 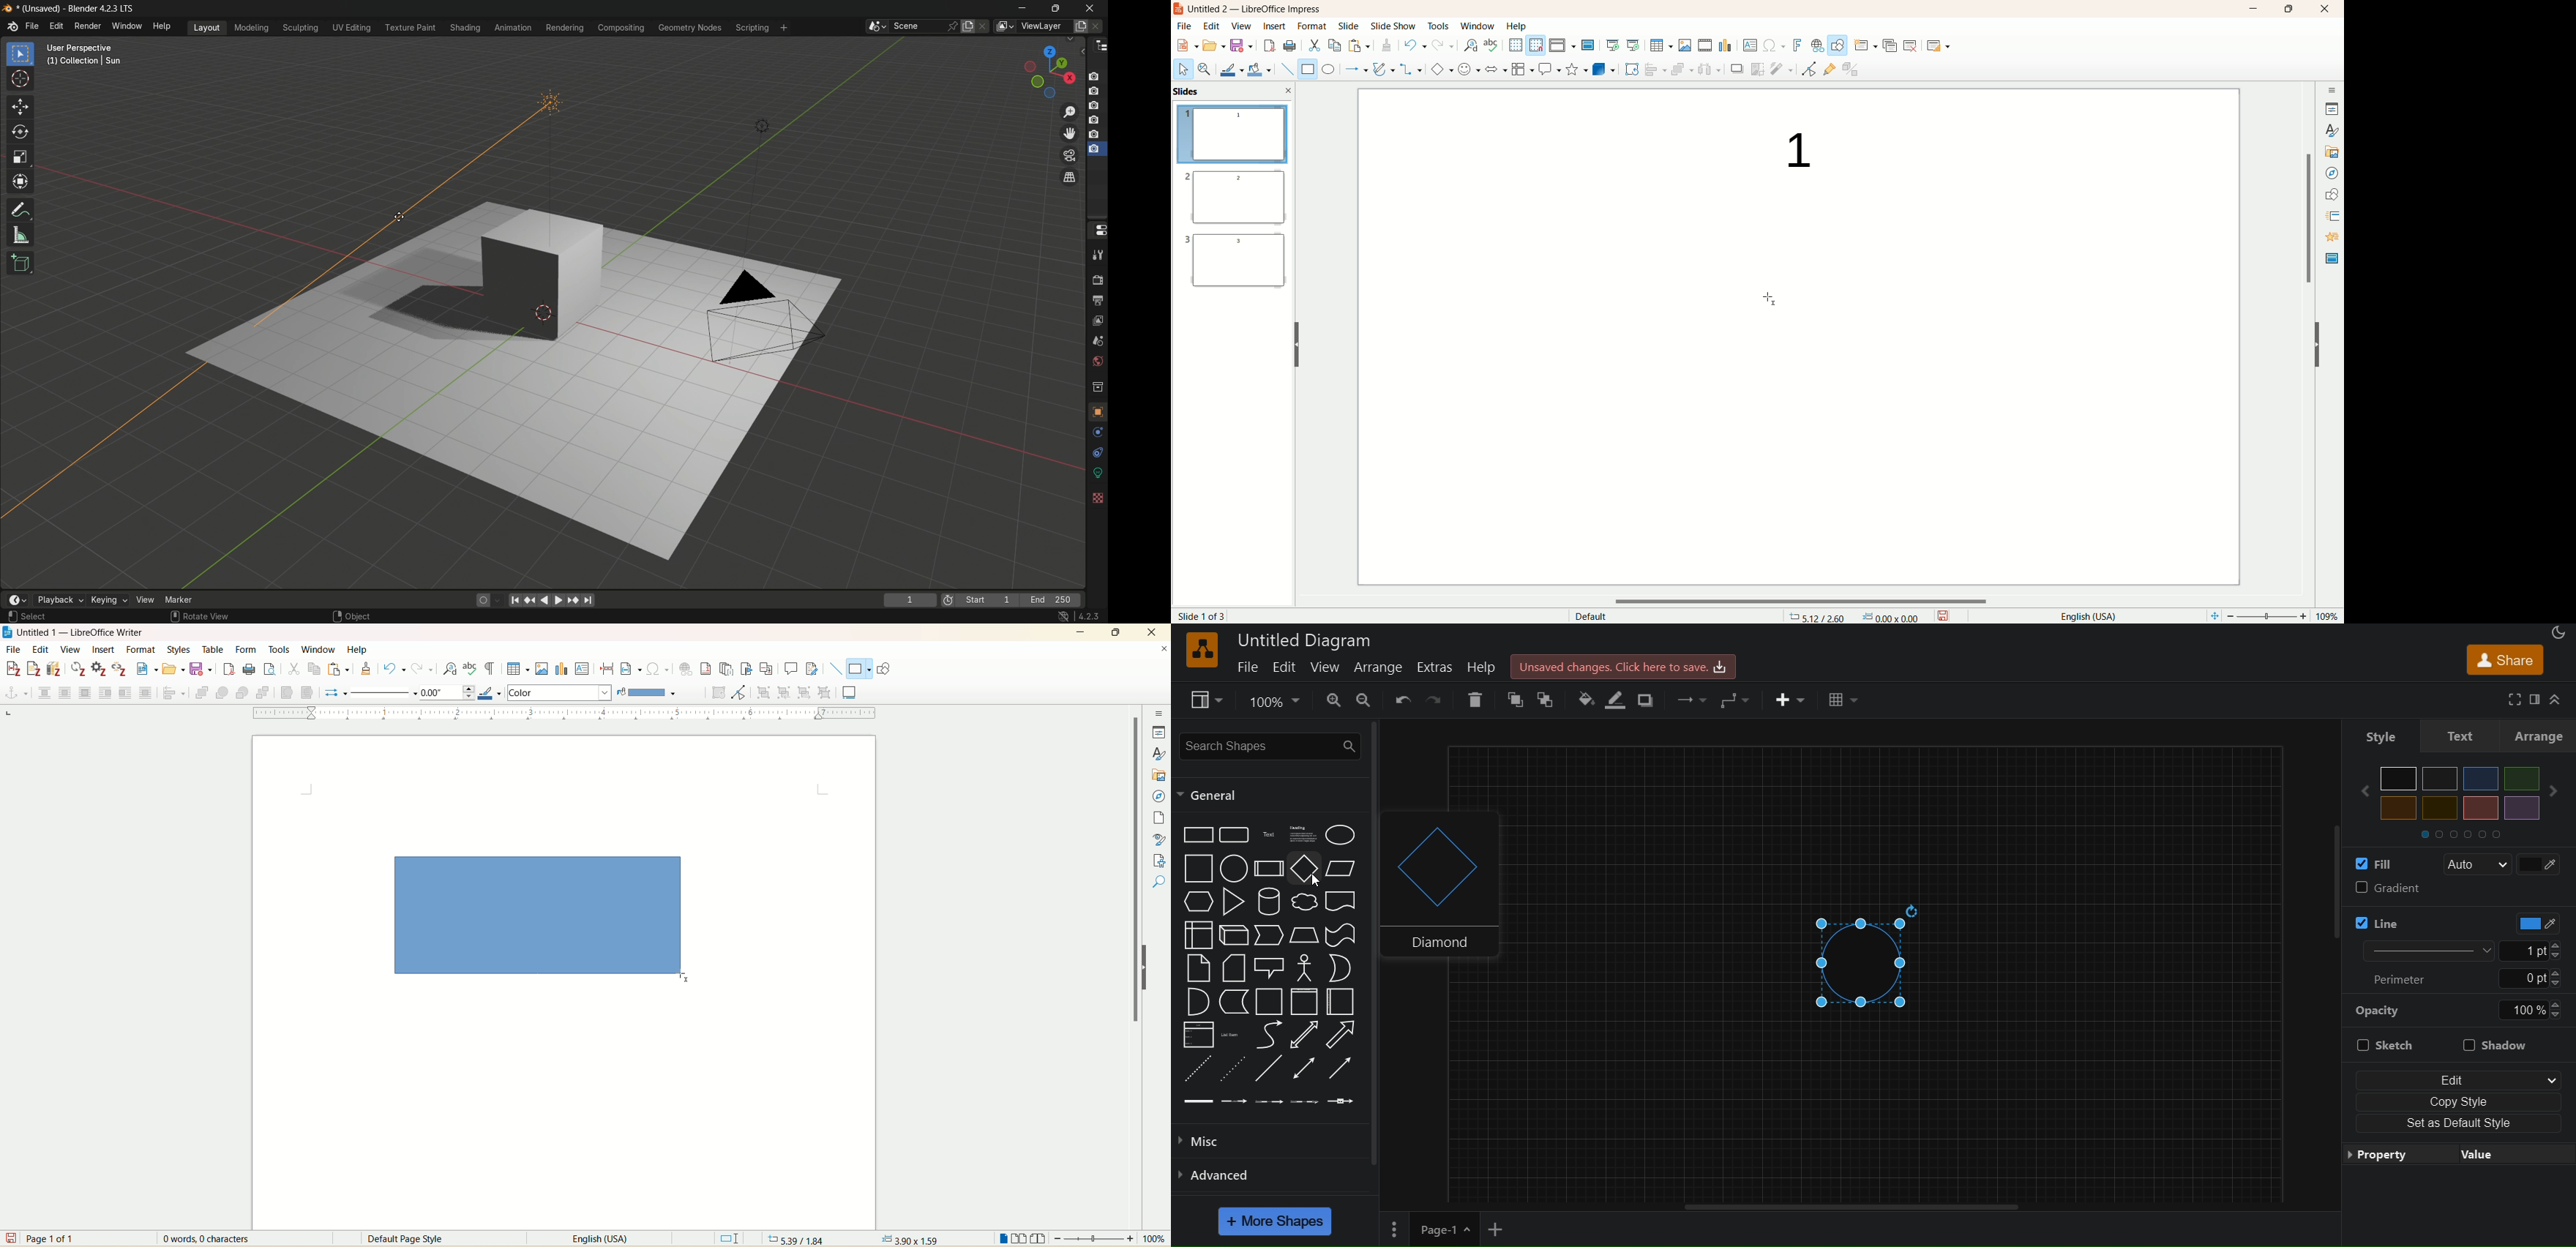 What do you see at coordinates (1098, 432) in the screenshot?
I see `physics` at bounding box center [1098, 432].